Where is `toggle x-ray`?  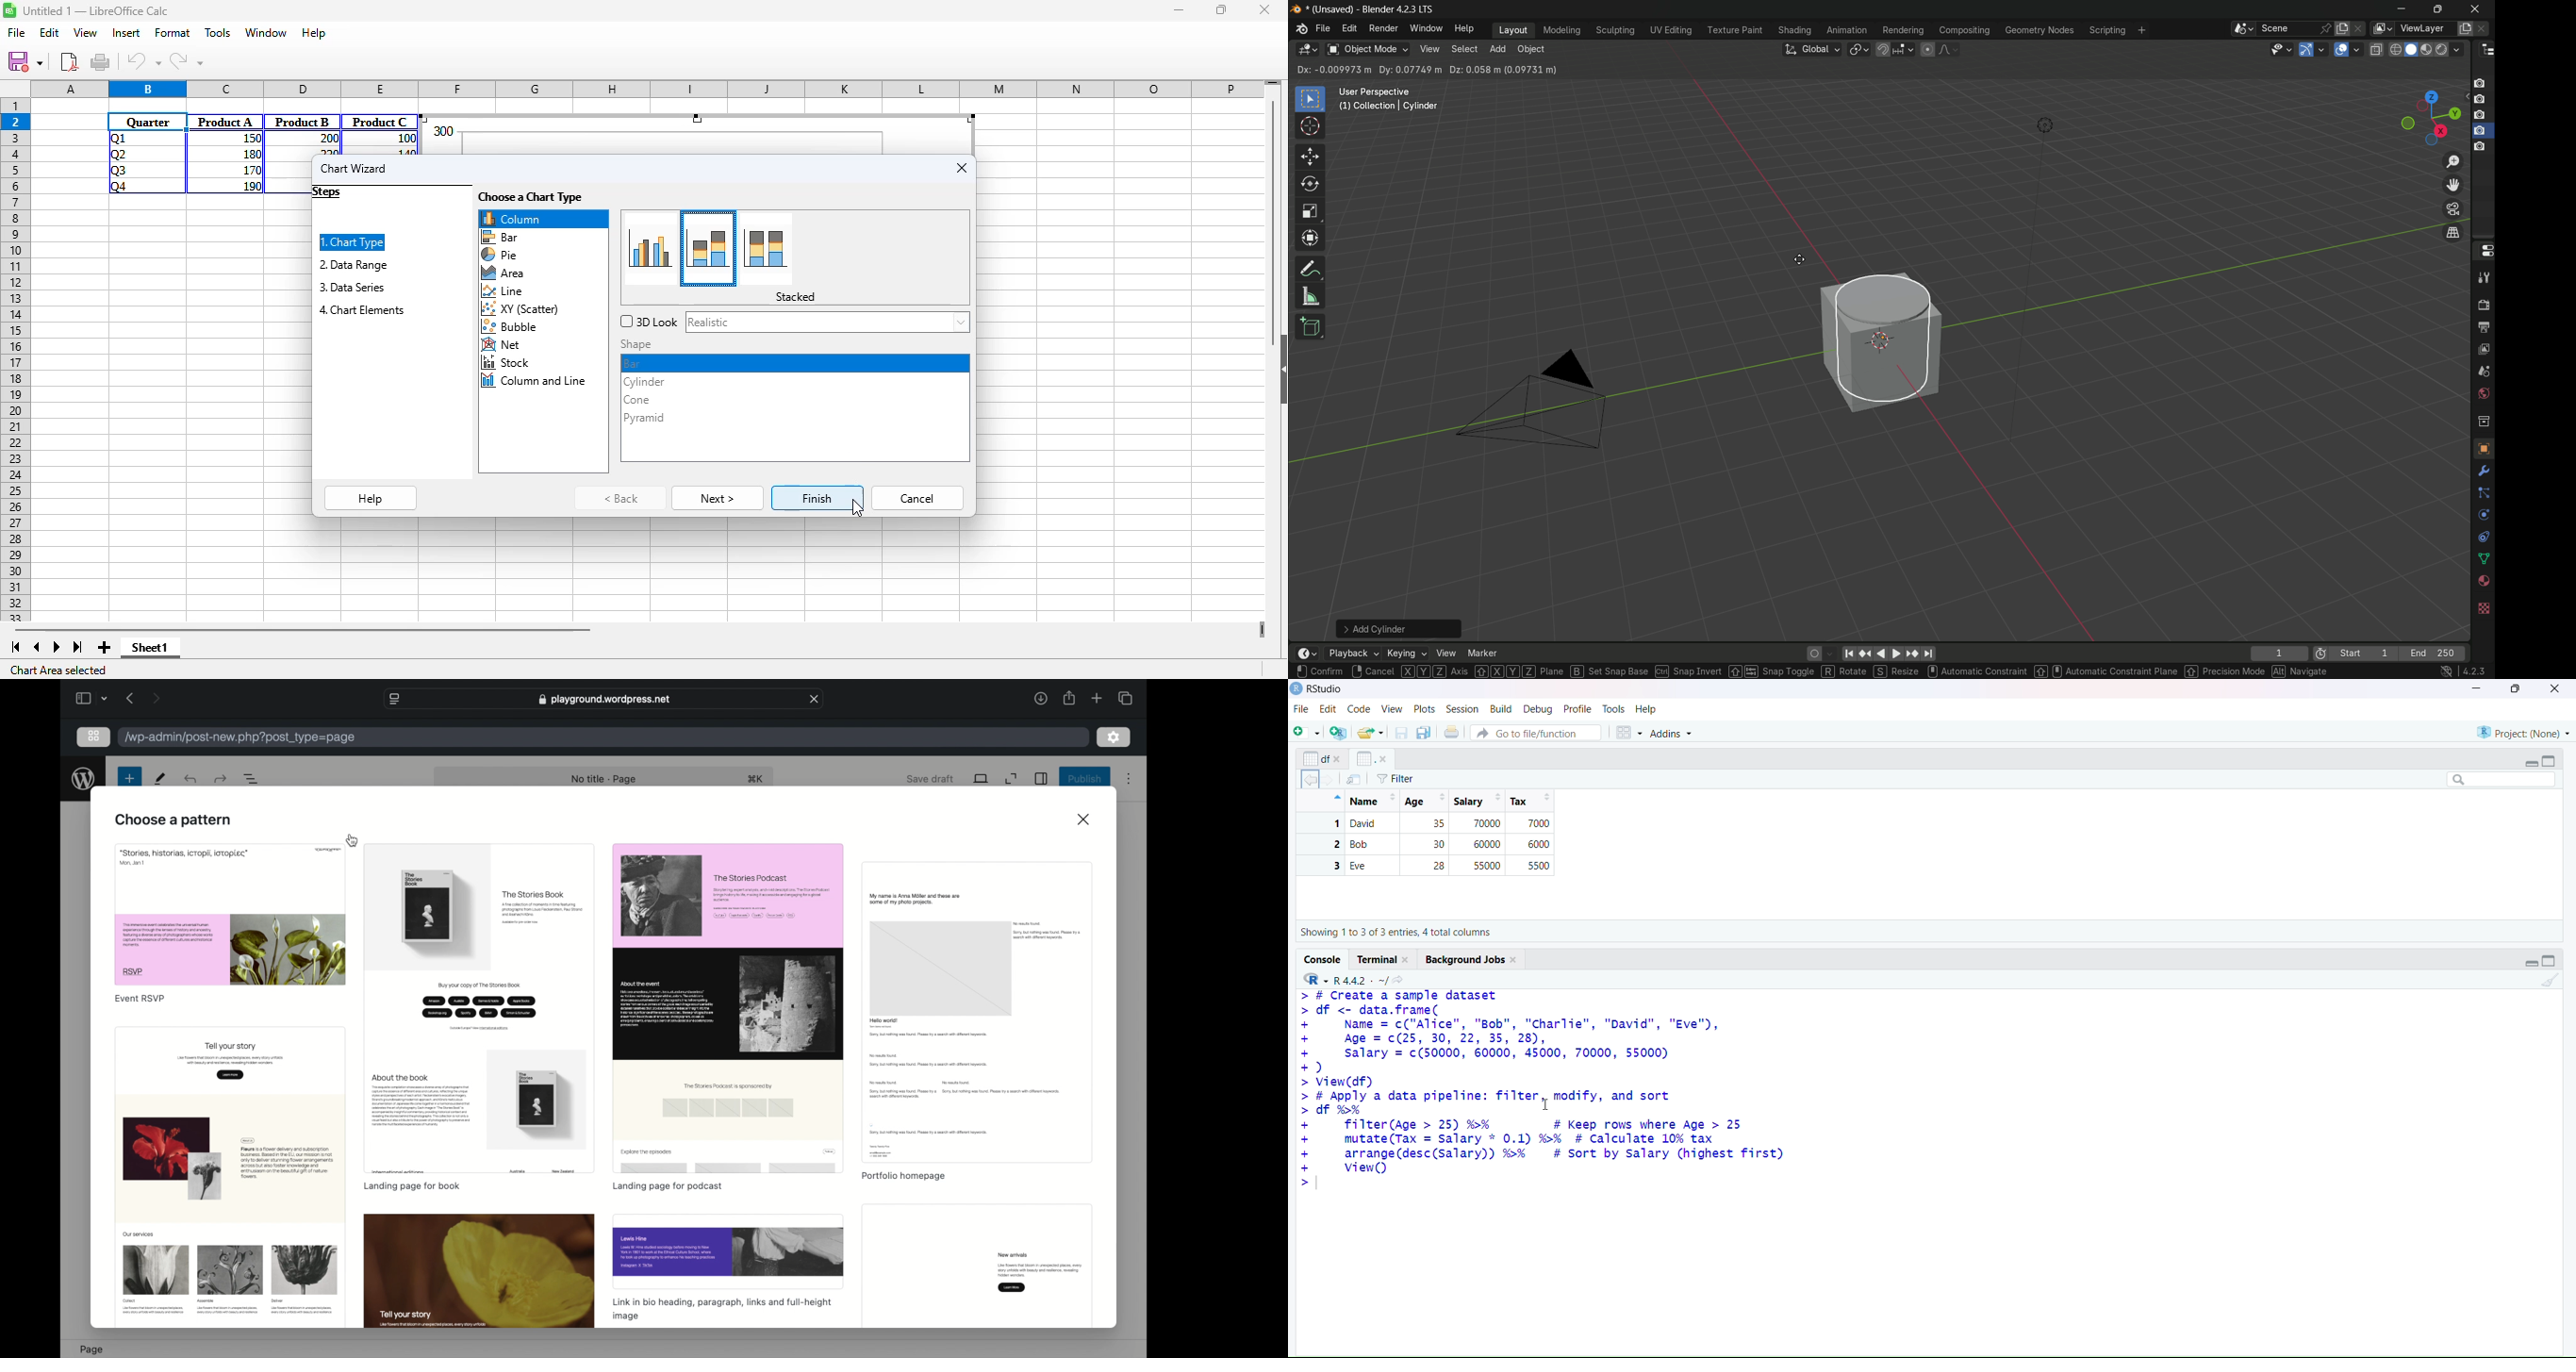 toggle x-ray is located at coordinates (2377, 49).